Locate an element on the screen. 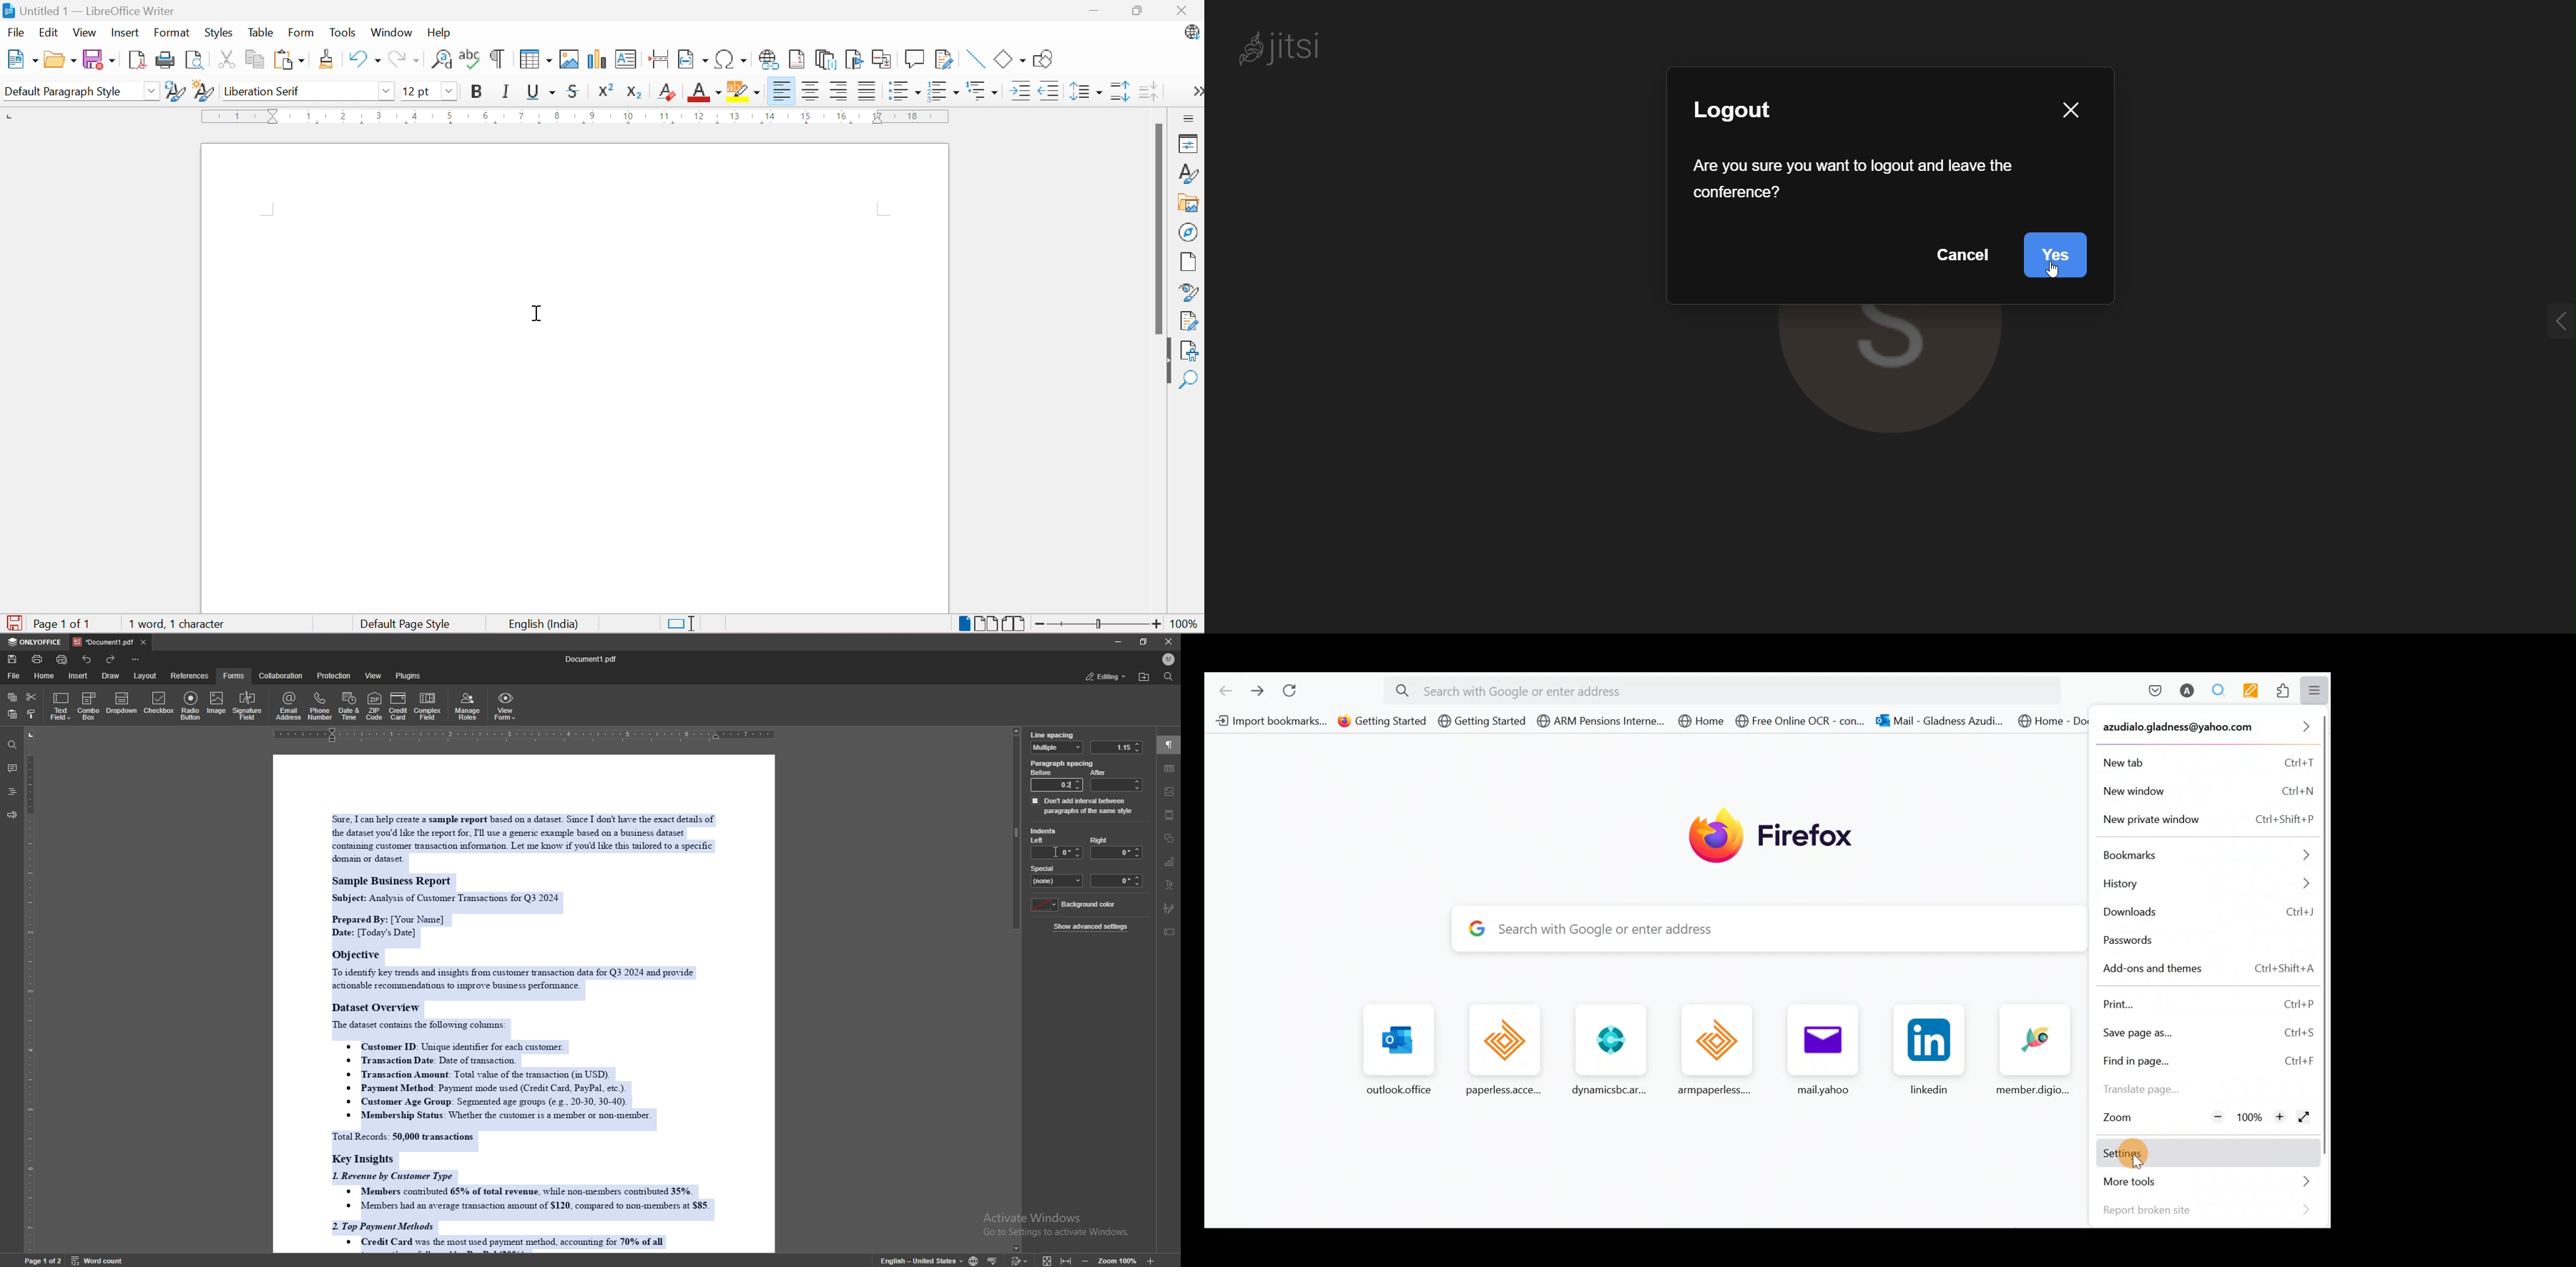 The image size is (2576, 1288). Help is located at coordinates (439, 32).